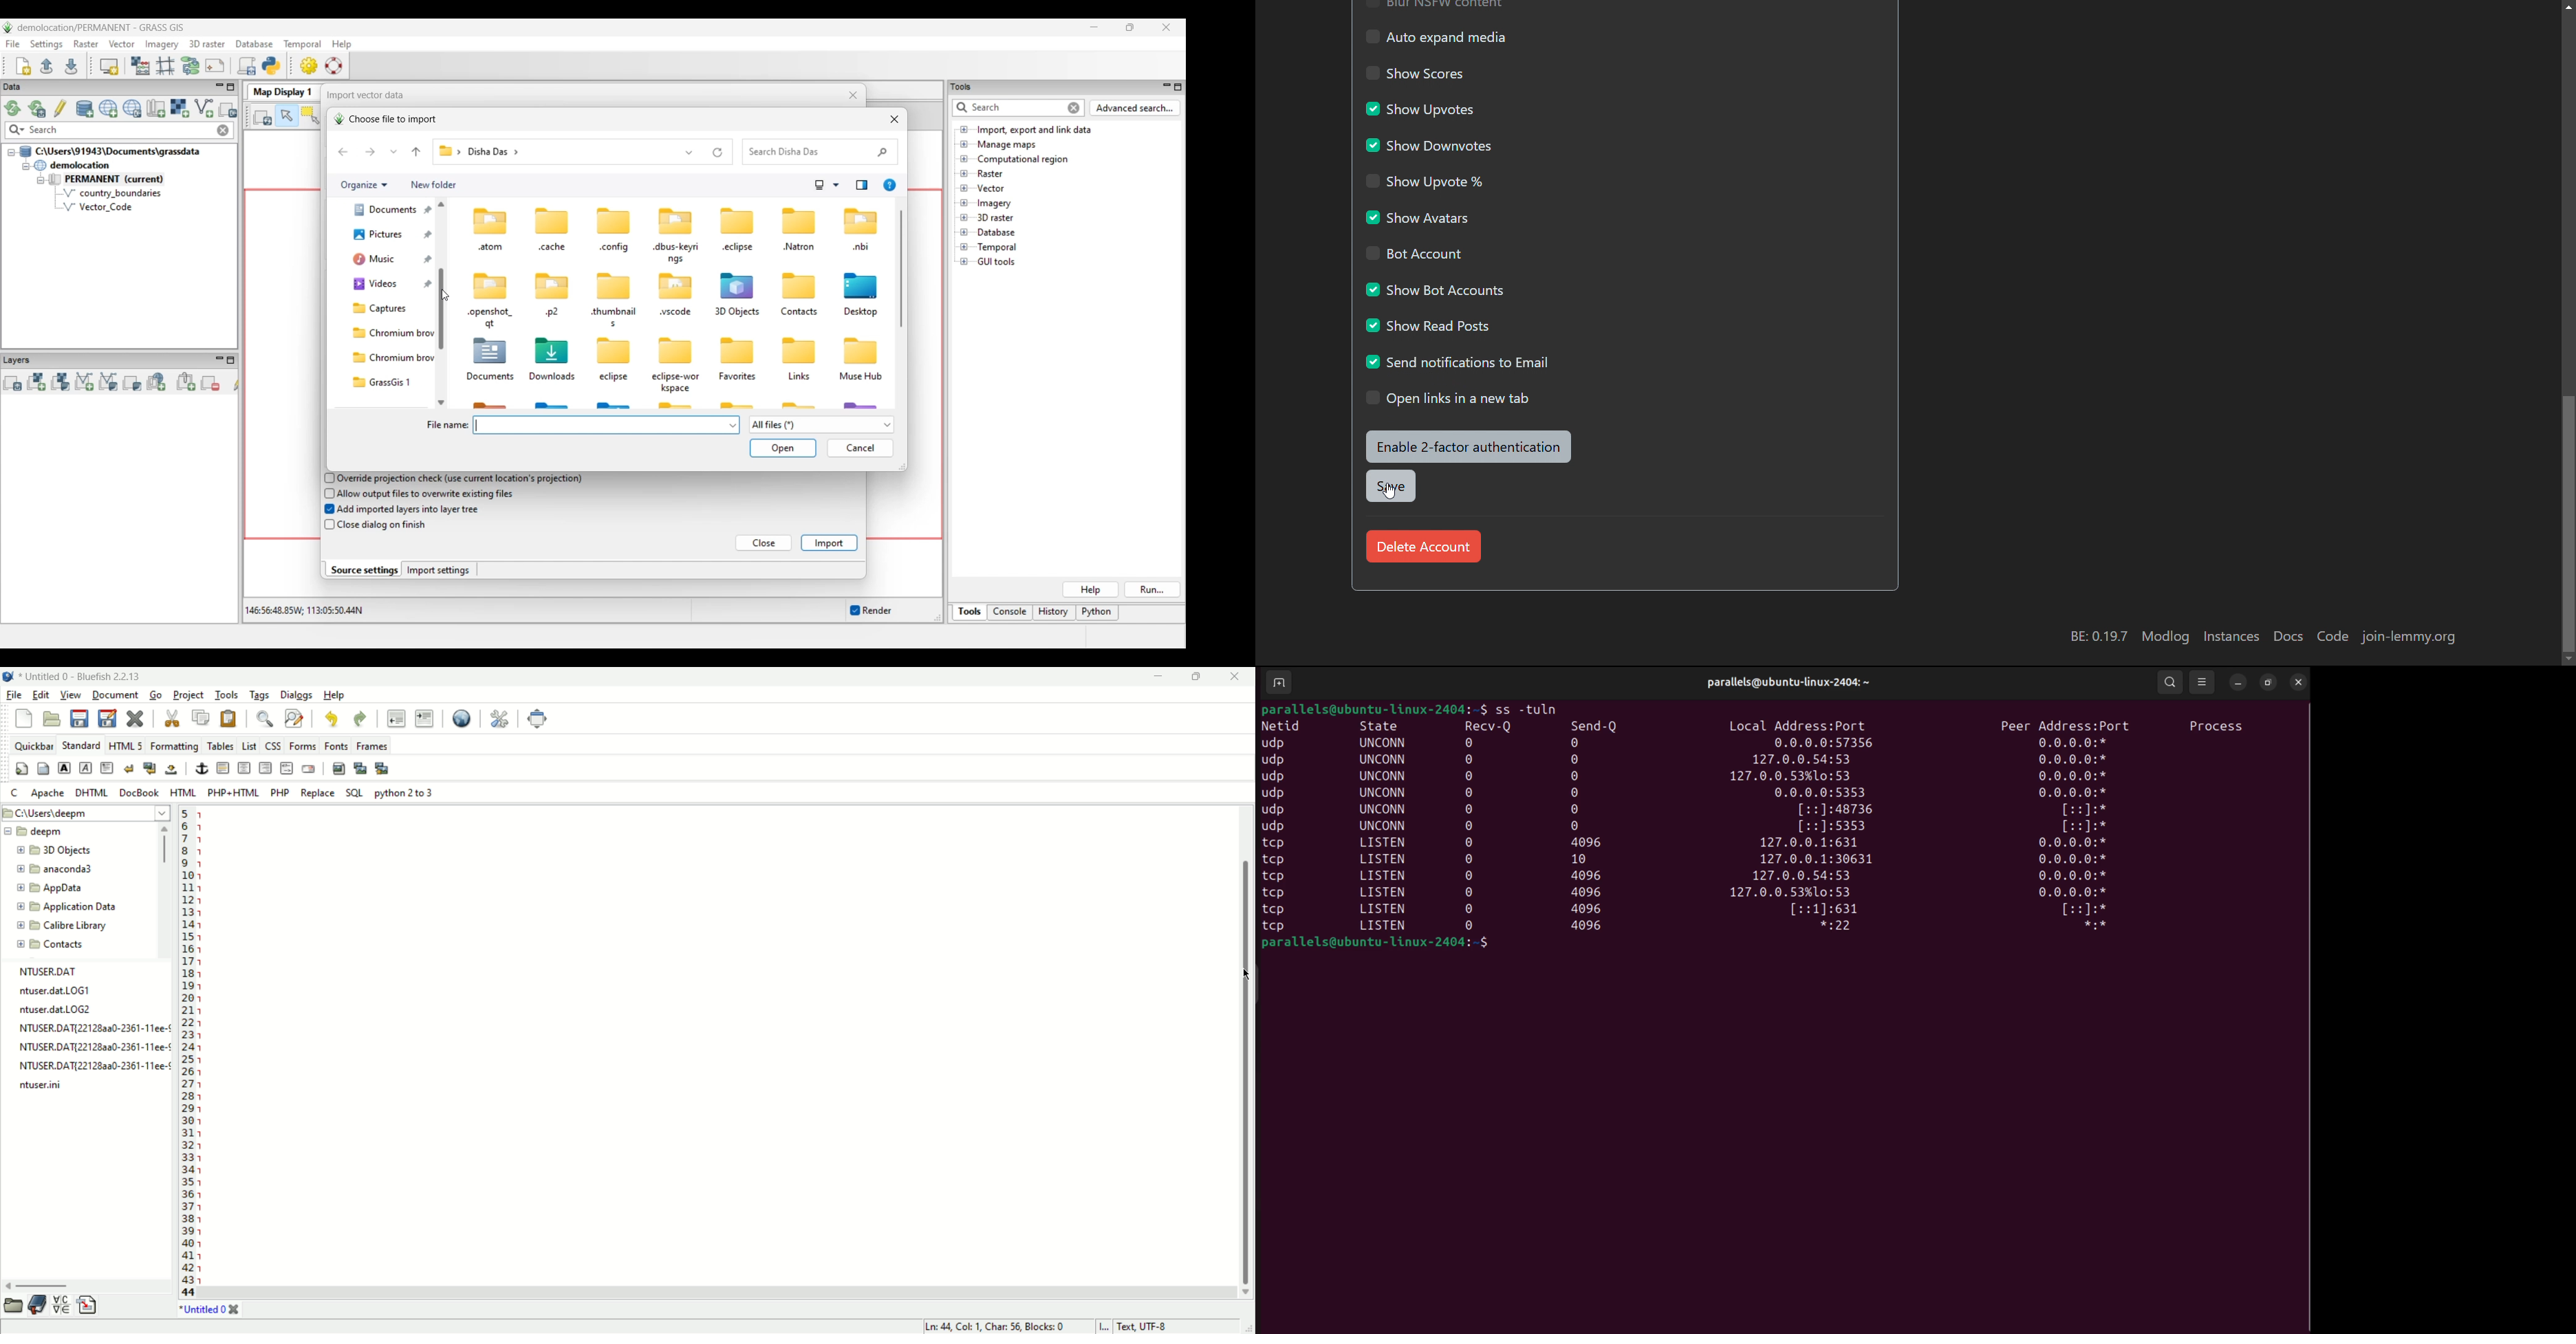  What do you see at coordinates (166, 891) in the screenshot?
I see `scroll bar` at bounding box center [166, 891].